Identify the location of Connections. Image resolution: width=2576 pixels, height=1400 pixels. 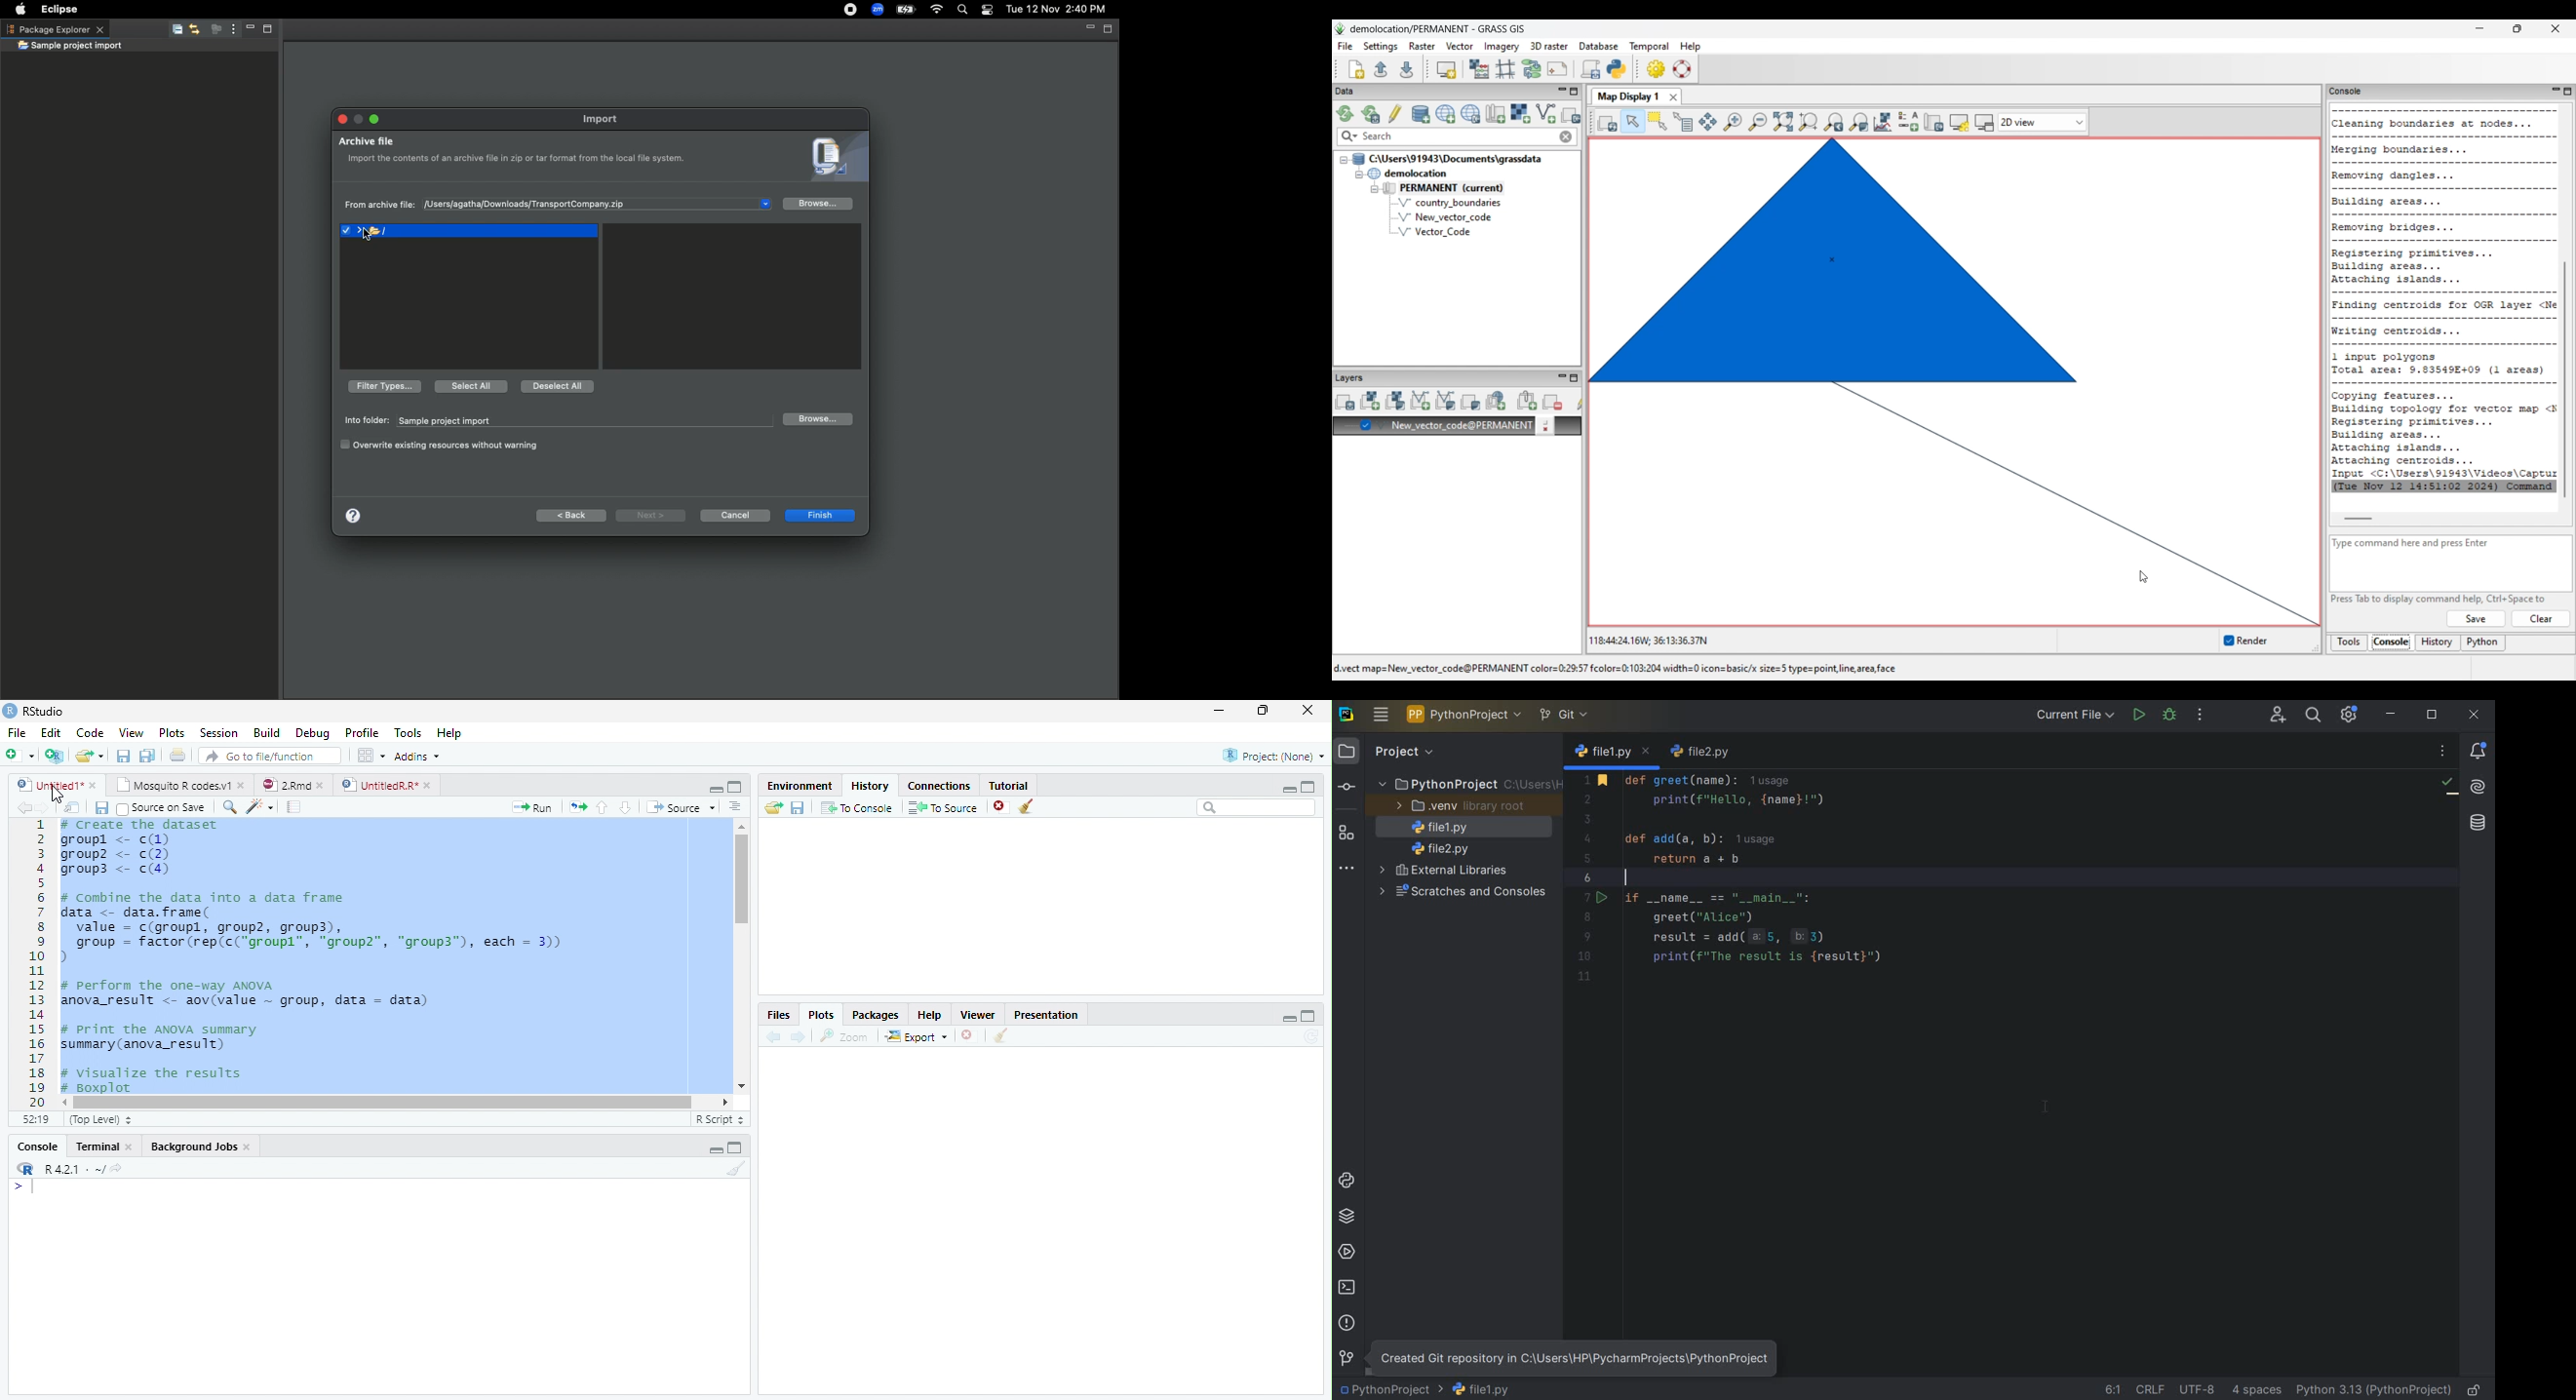
(941, 784).